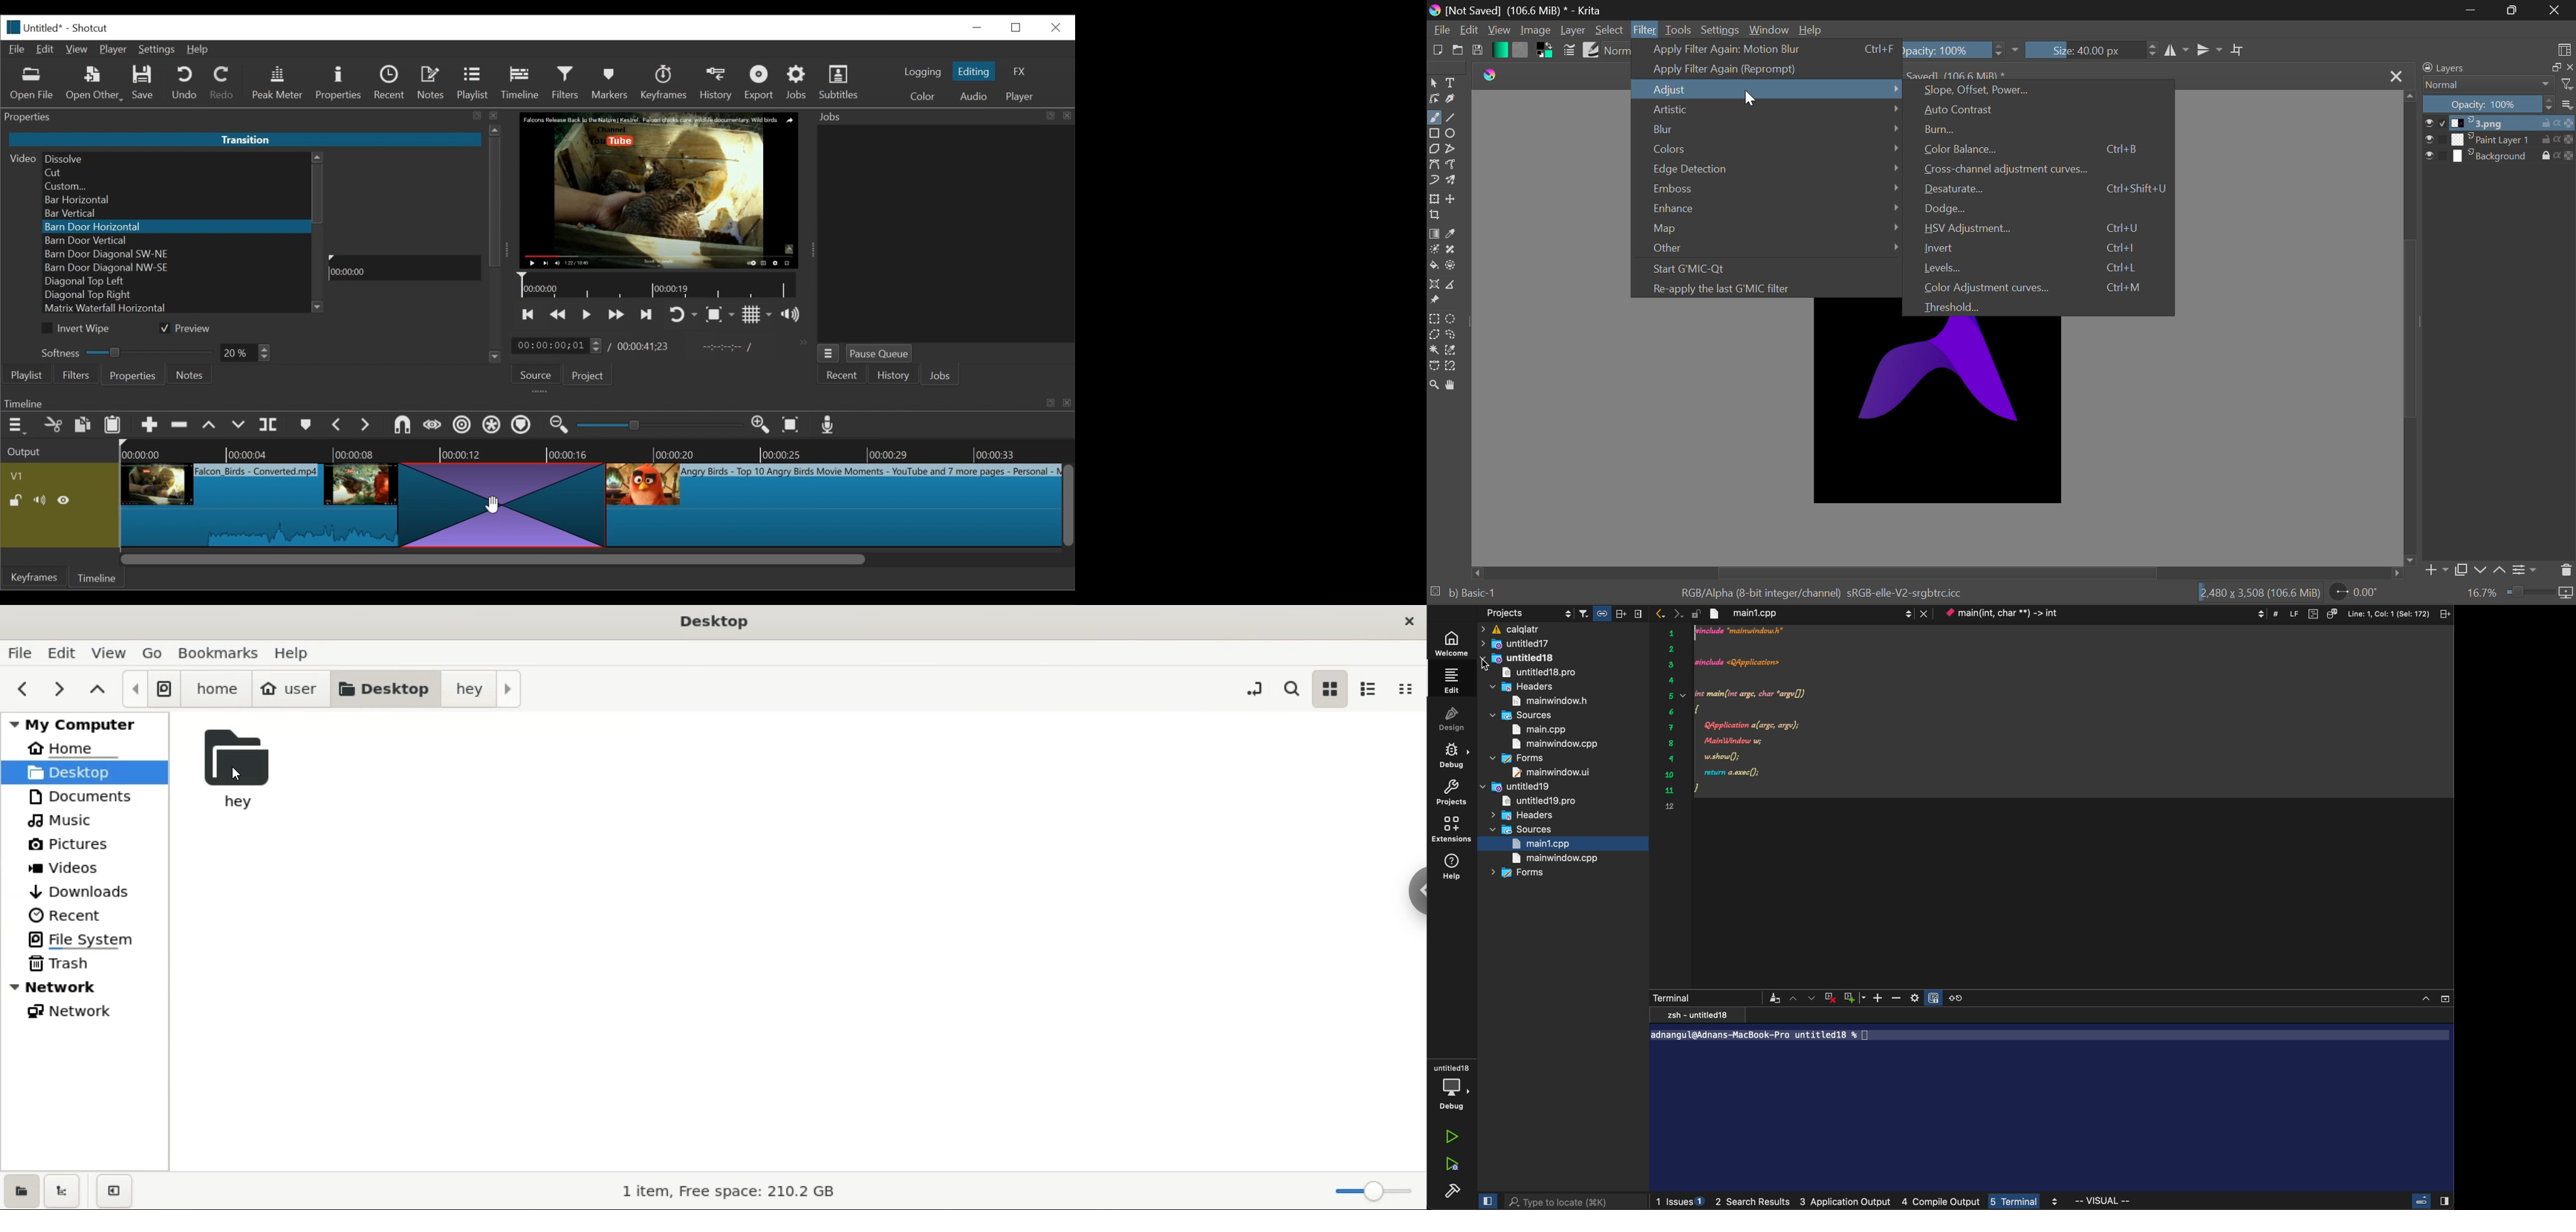  I want to click on Opacity 100%, so click(2489, 104).